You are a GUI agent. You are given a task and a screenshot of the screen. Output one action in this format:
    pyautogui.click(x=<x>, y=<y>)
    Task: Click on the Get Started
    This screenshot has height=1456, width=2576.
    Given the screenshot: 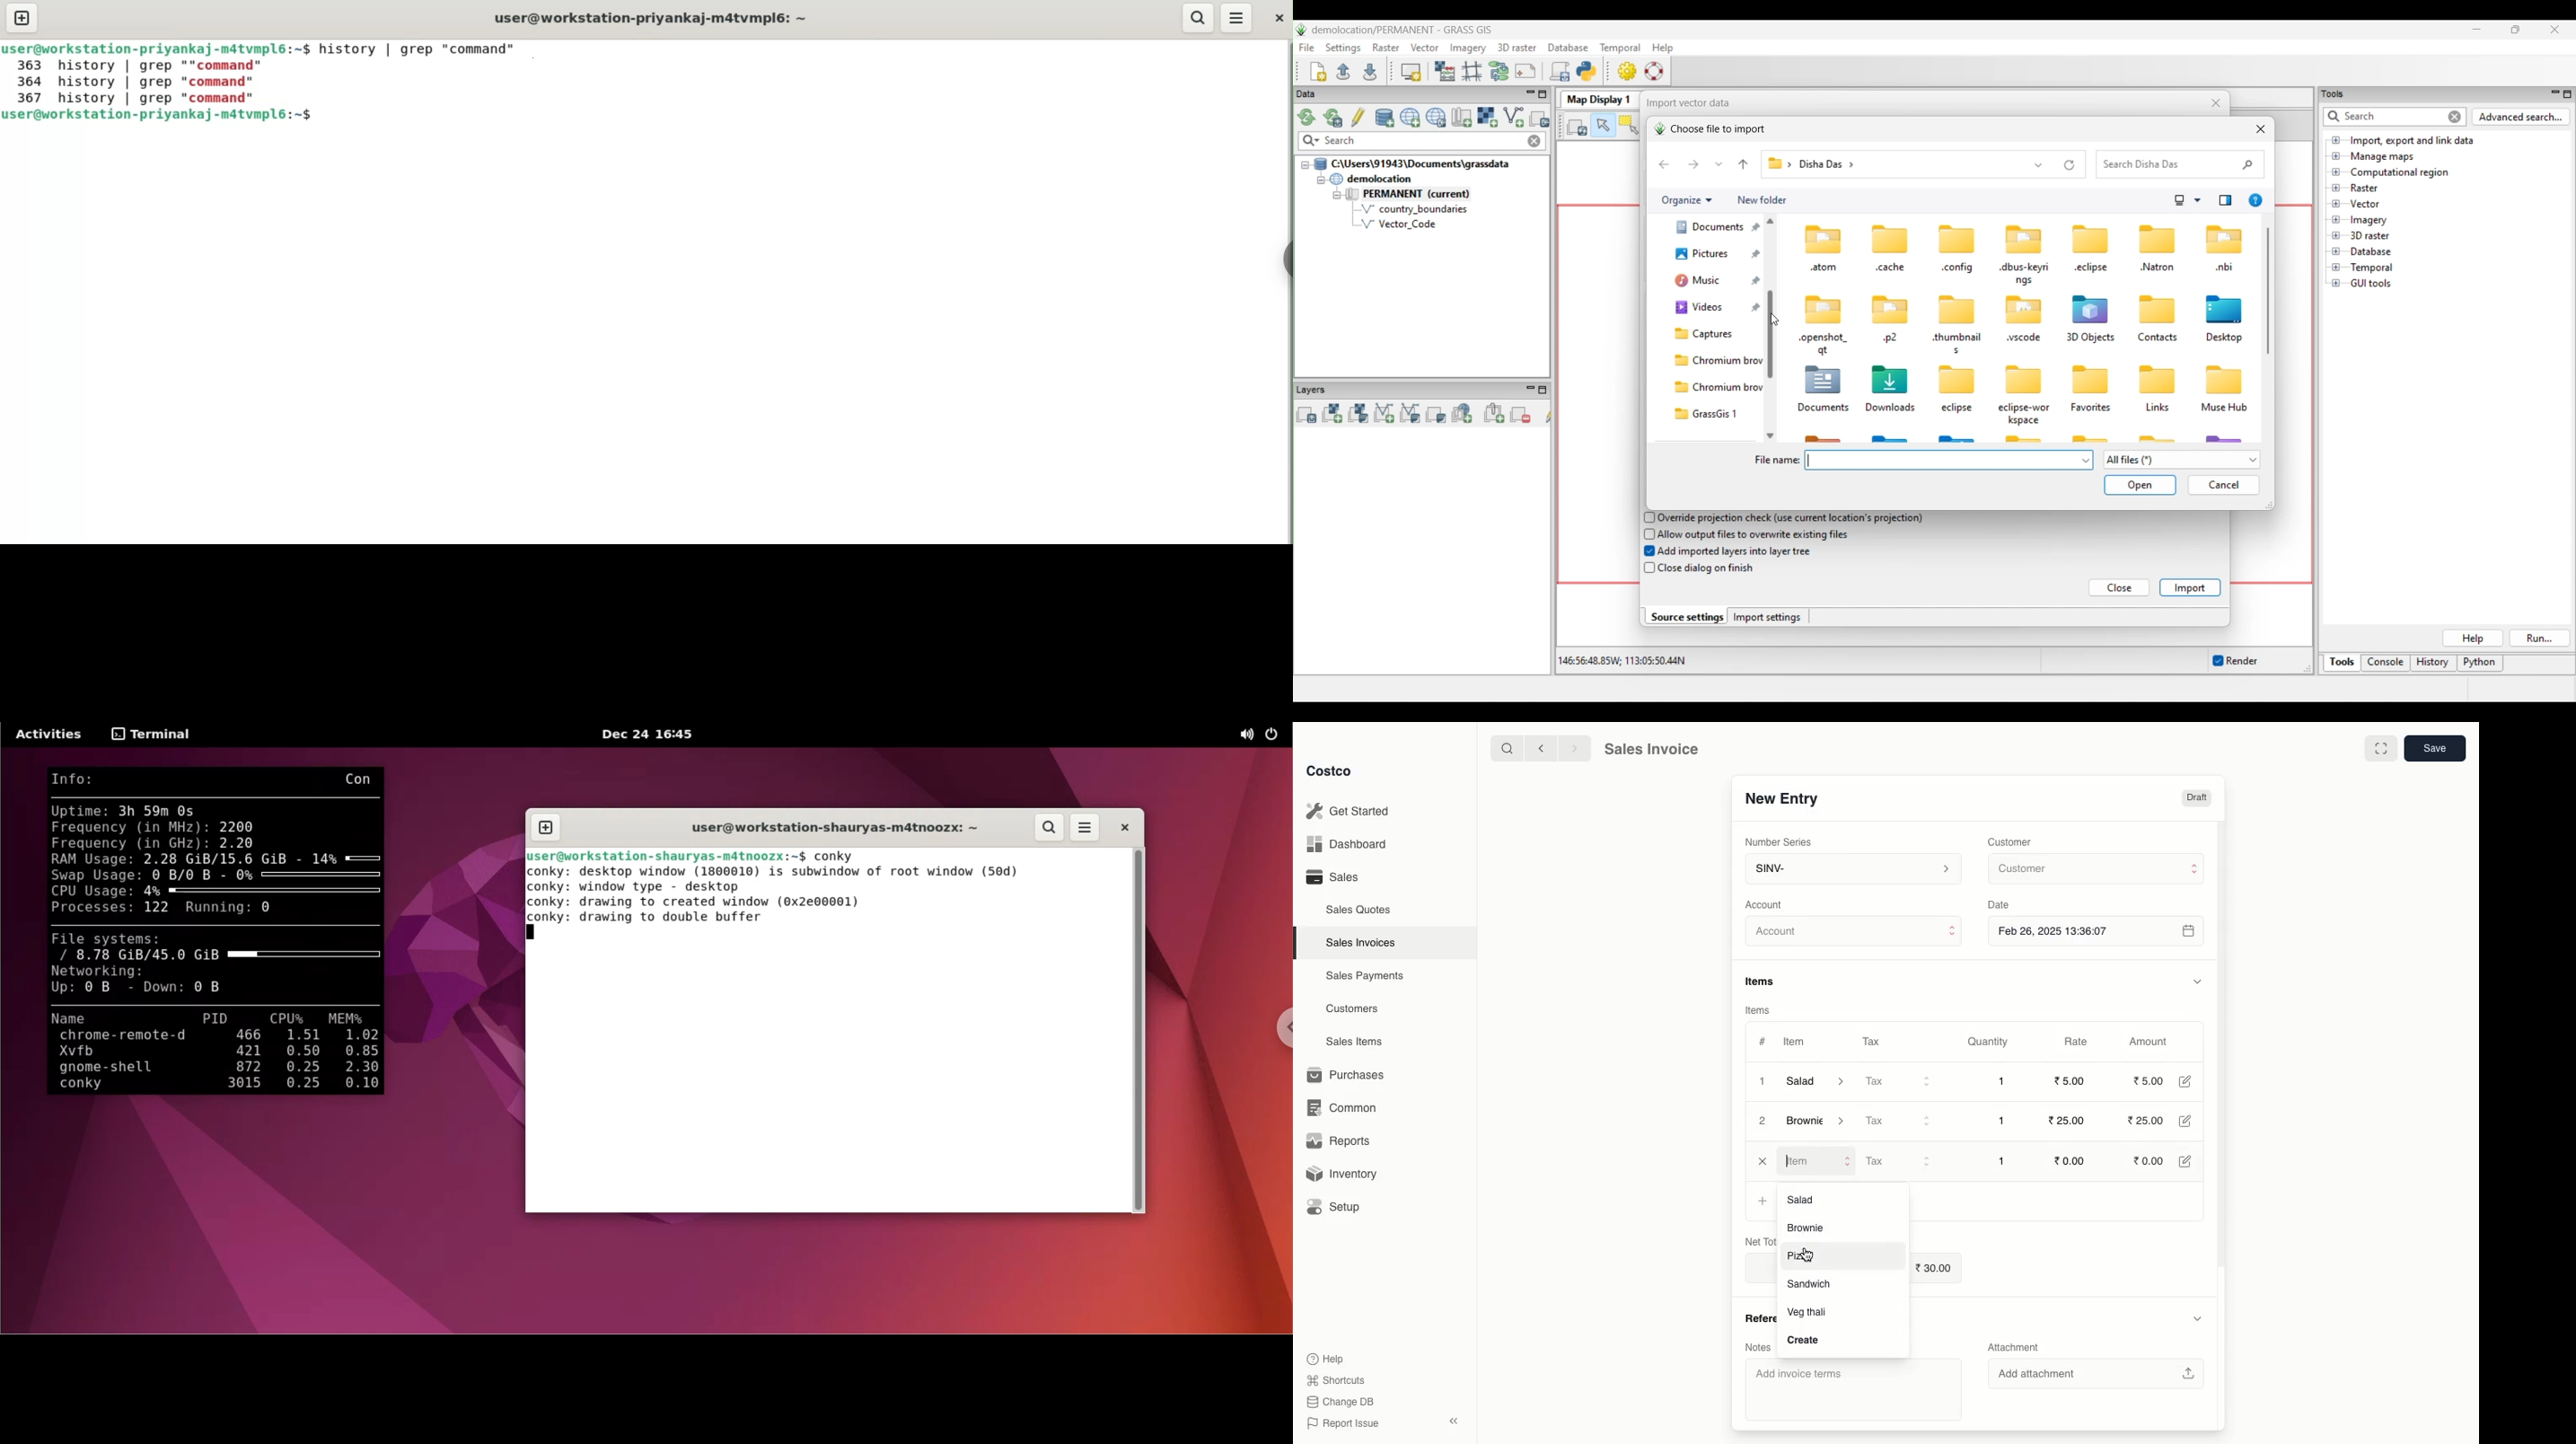 What is the action you would take?
    pyautogui.click(x=1347, y=810)
    